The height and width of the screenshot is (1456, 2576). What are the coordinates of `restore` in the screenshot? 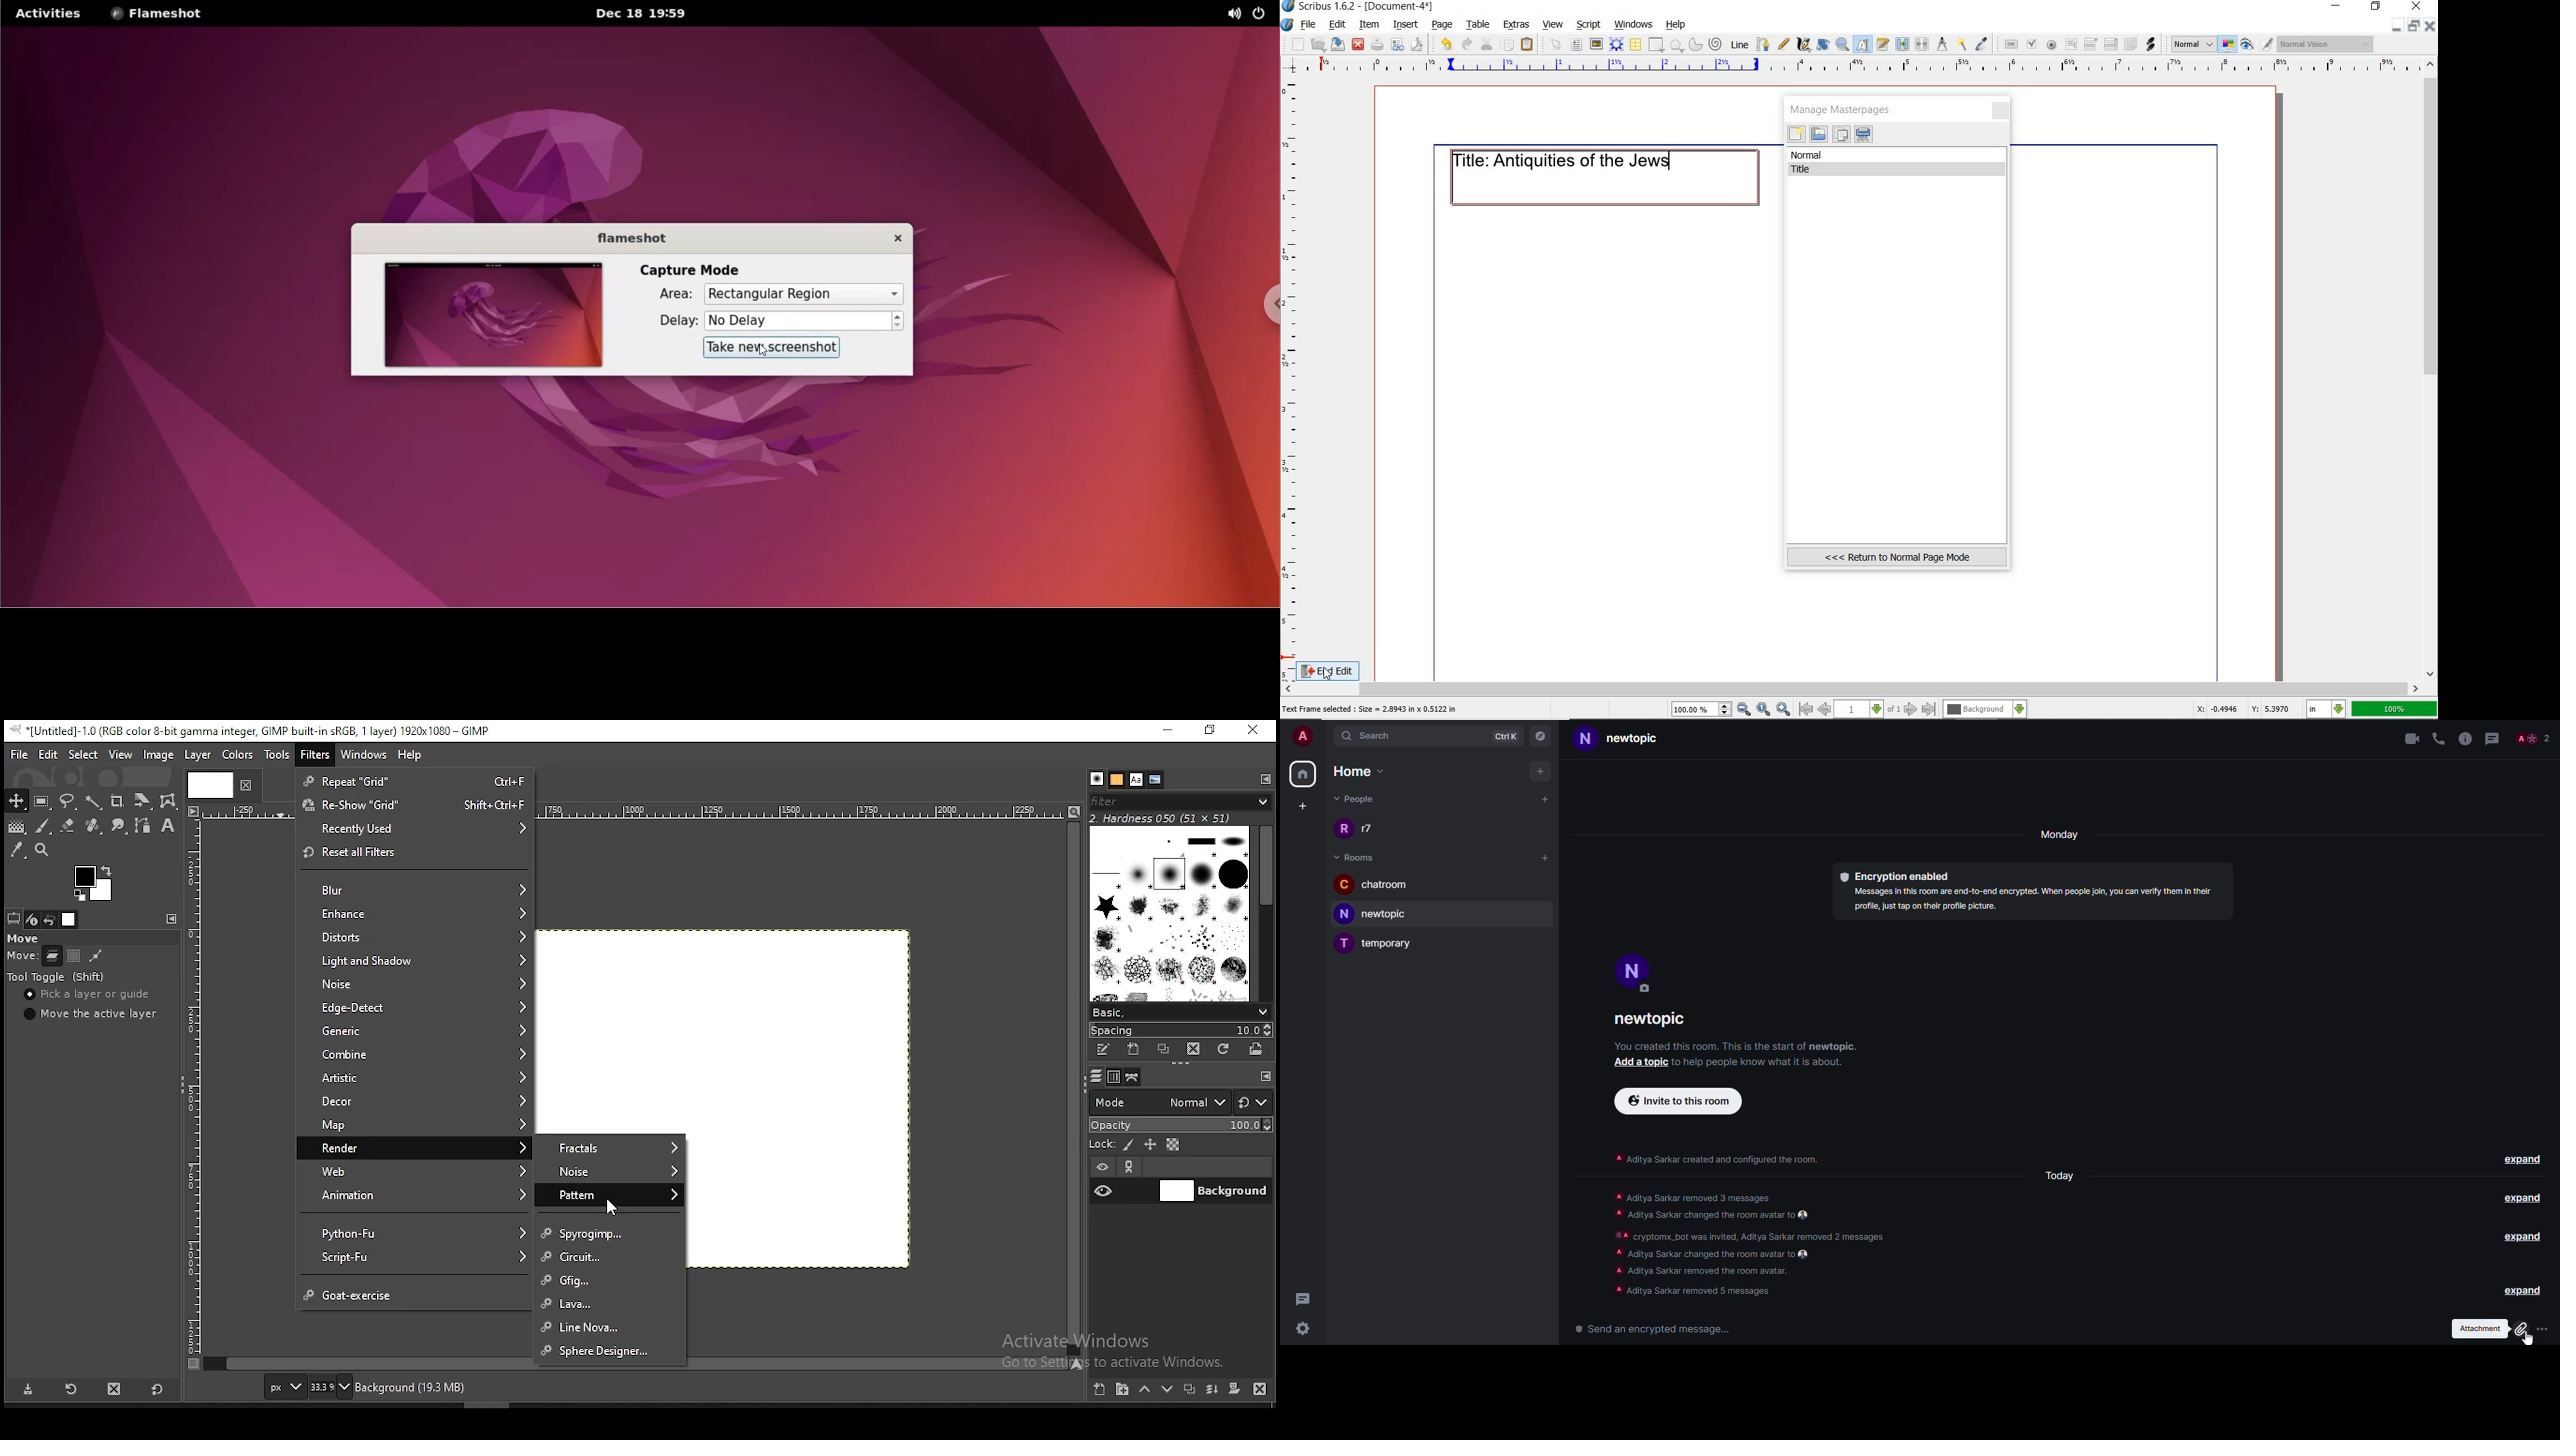 It's located at (2417, 26).